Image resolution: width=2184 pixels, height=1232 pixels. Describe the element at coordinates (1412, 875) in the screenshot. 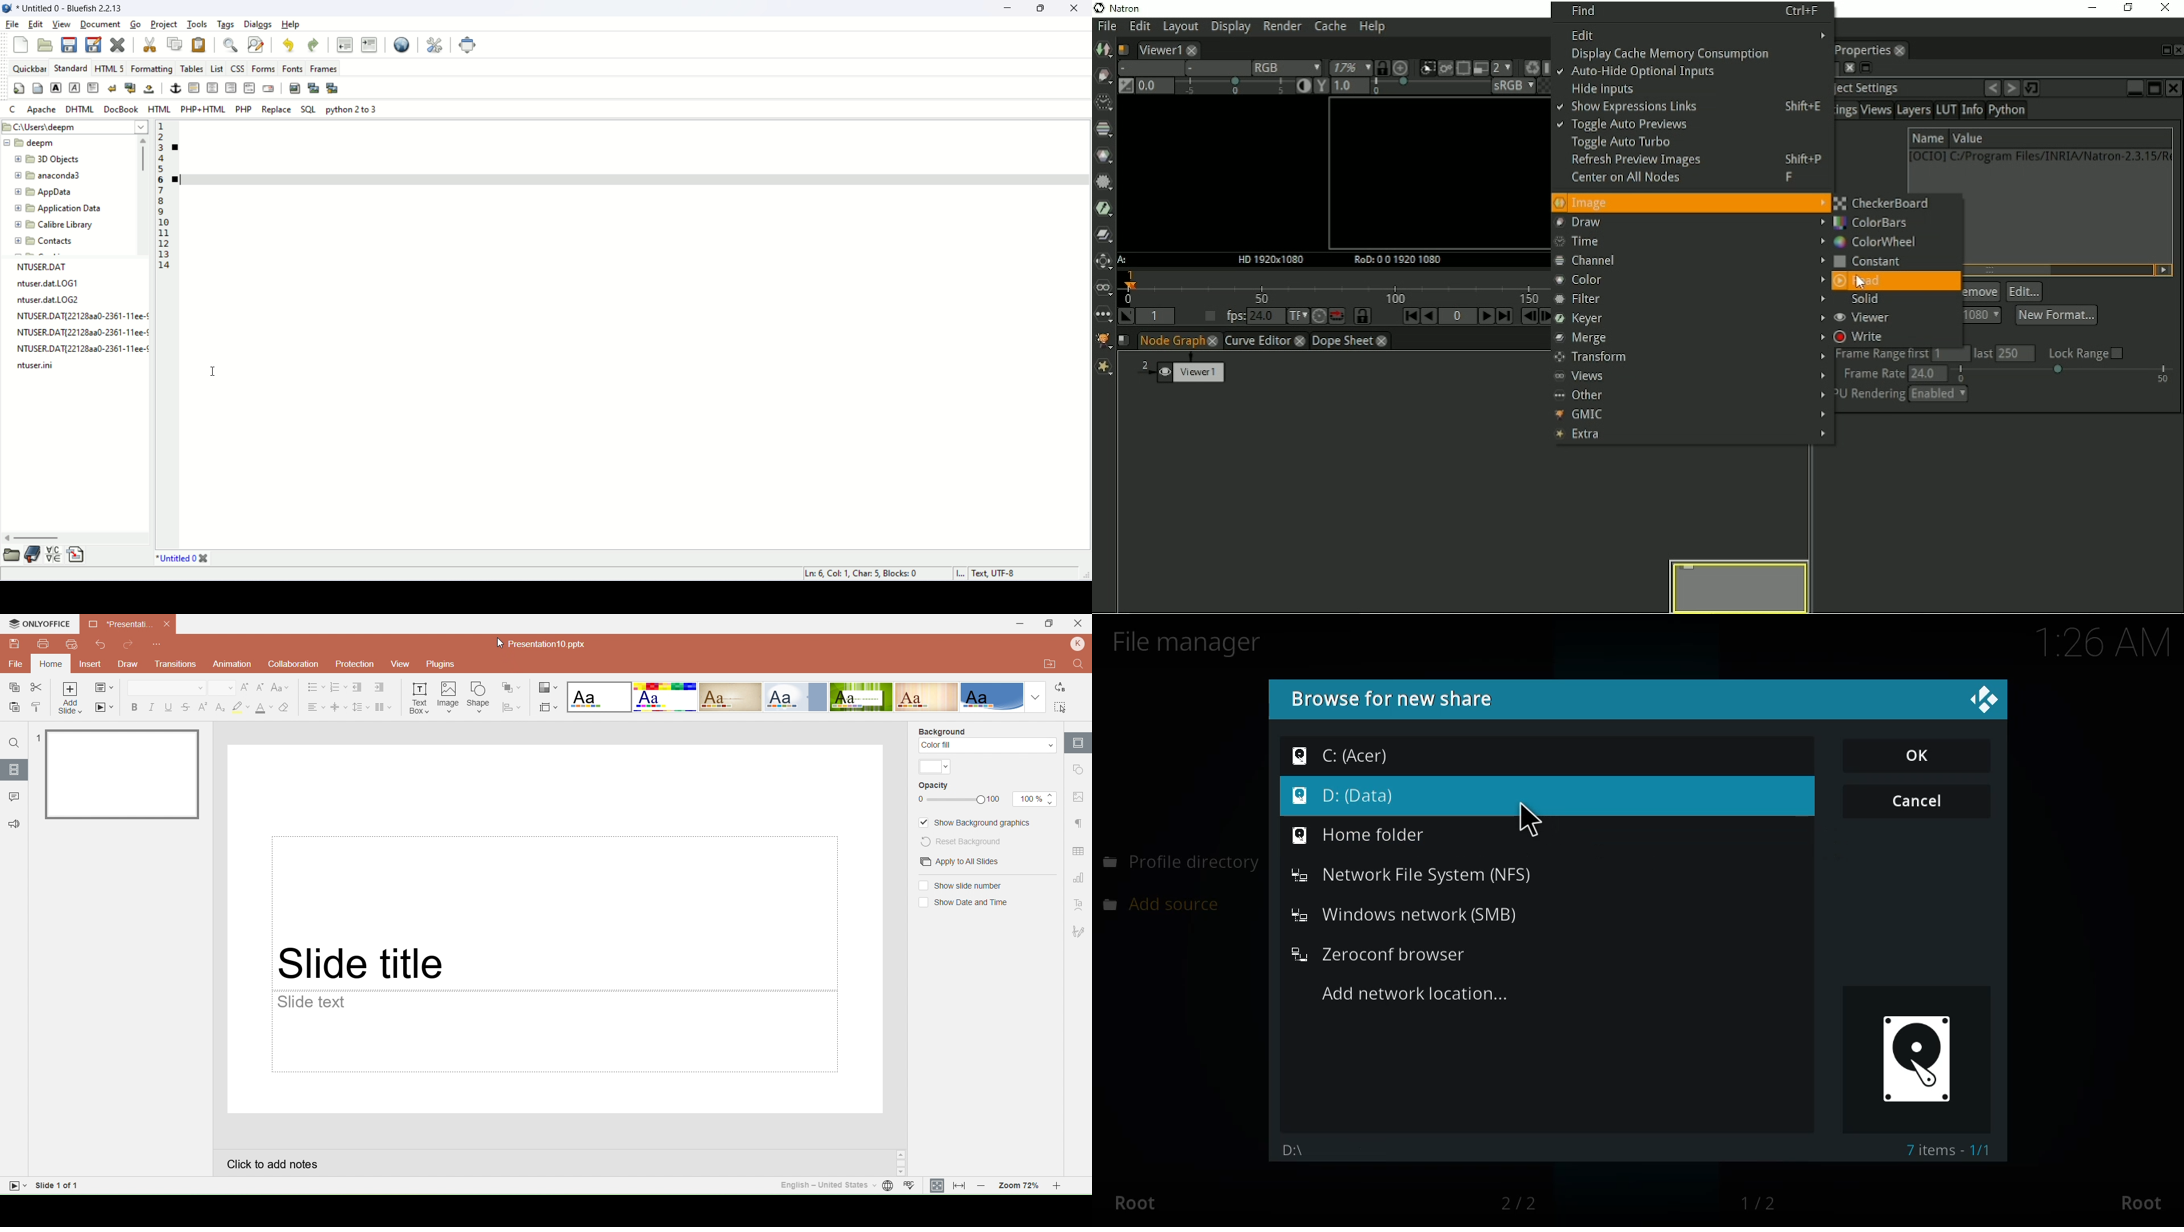

I see `nfs` at that location.